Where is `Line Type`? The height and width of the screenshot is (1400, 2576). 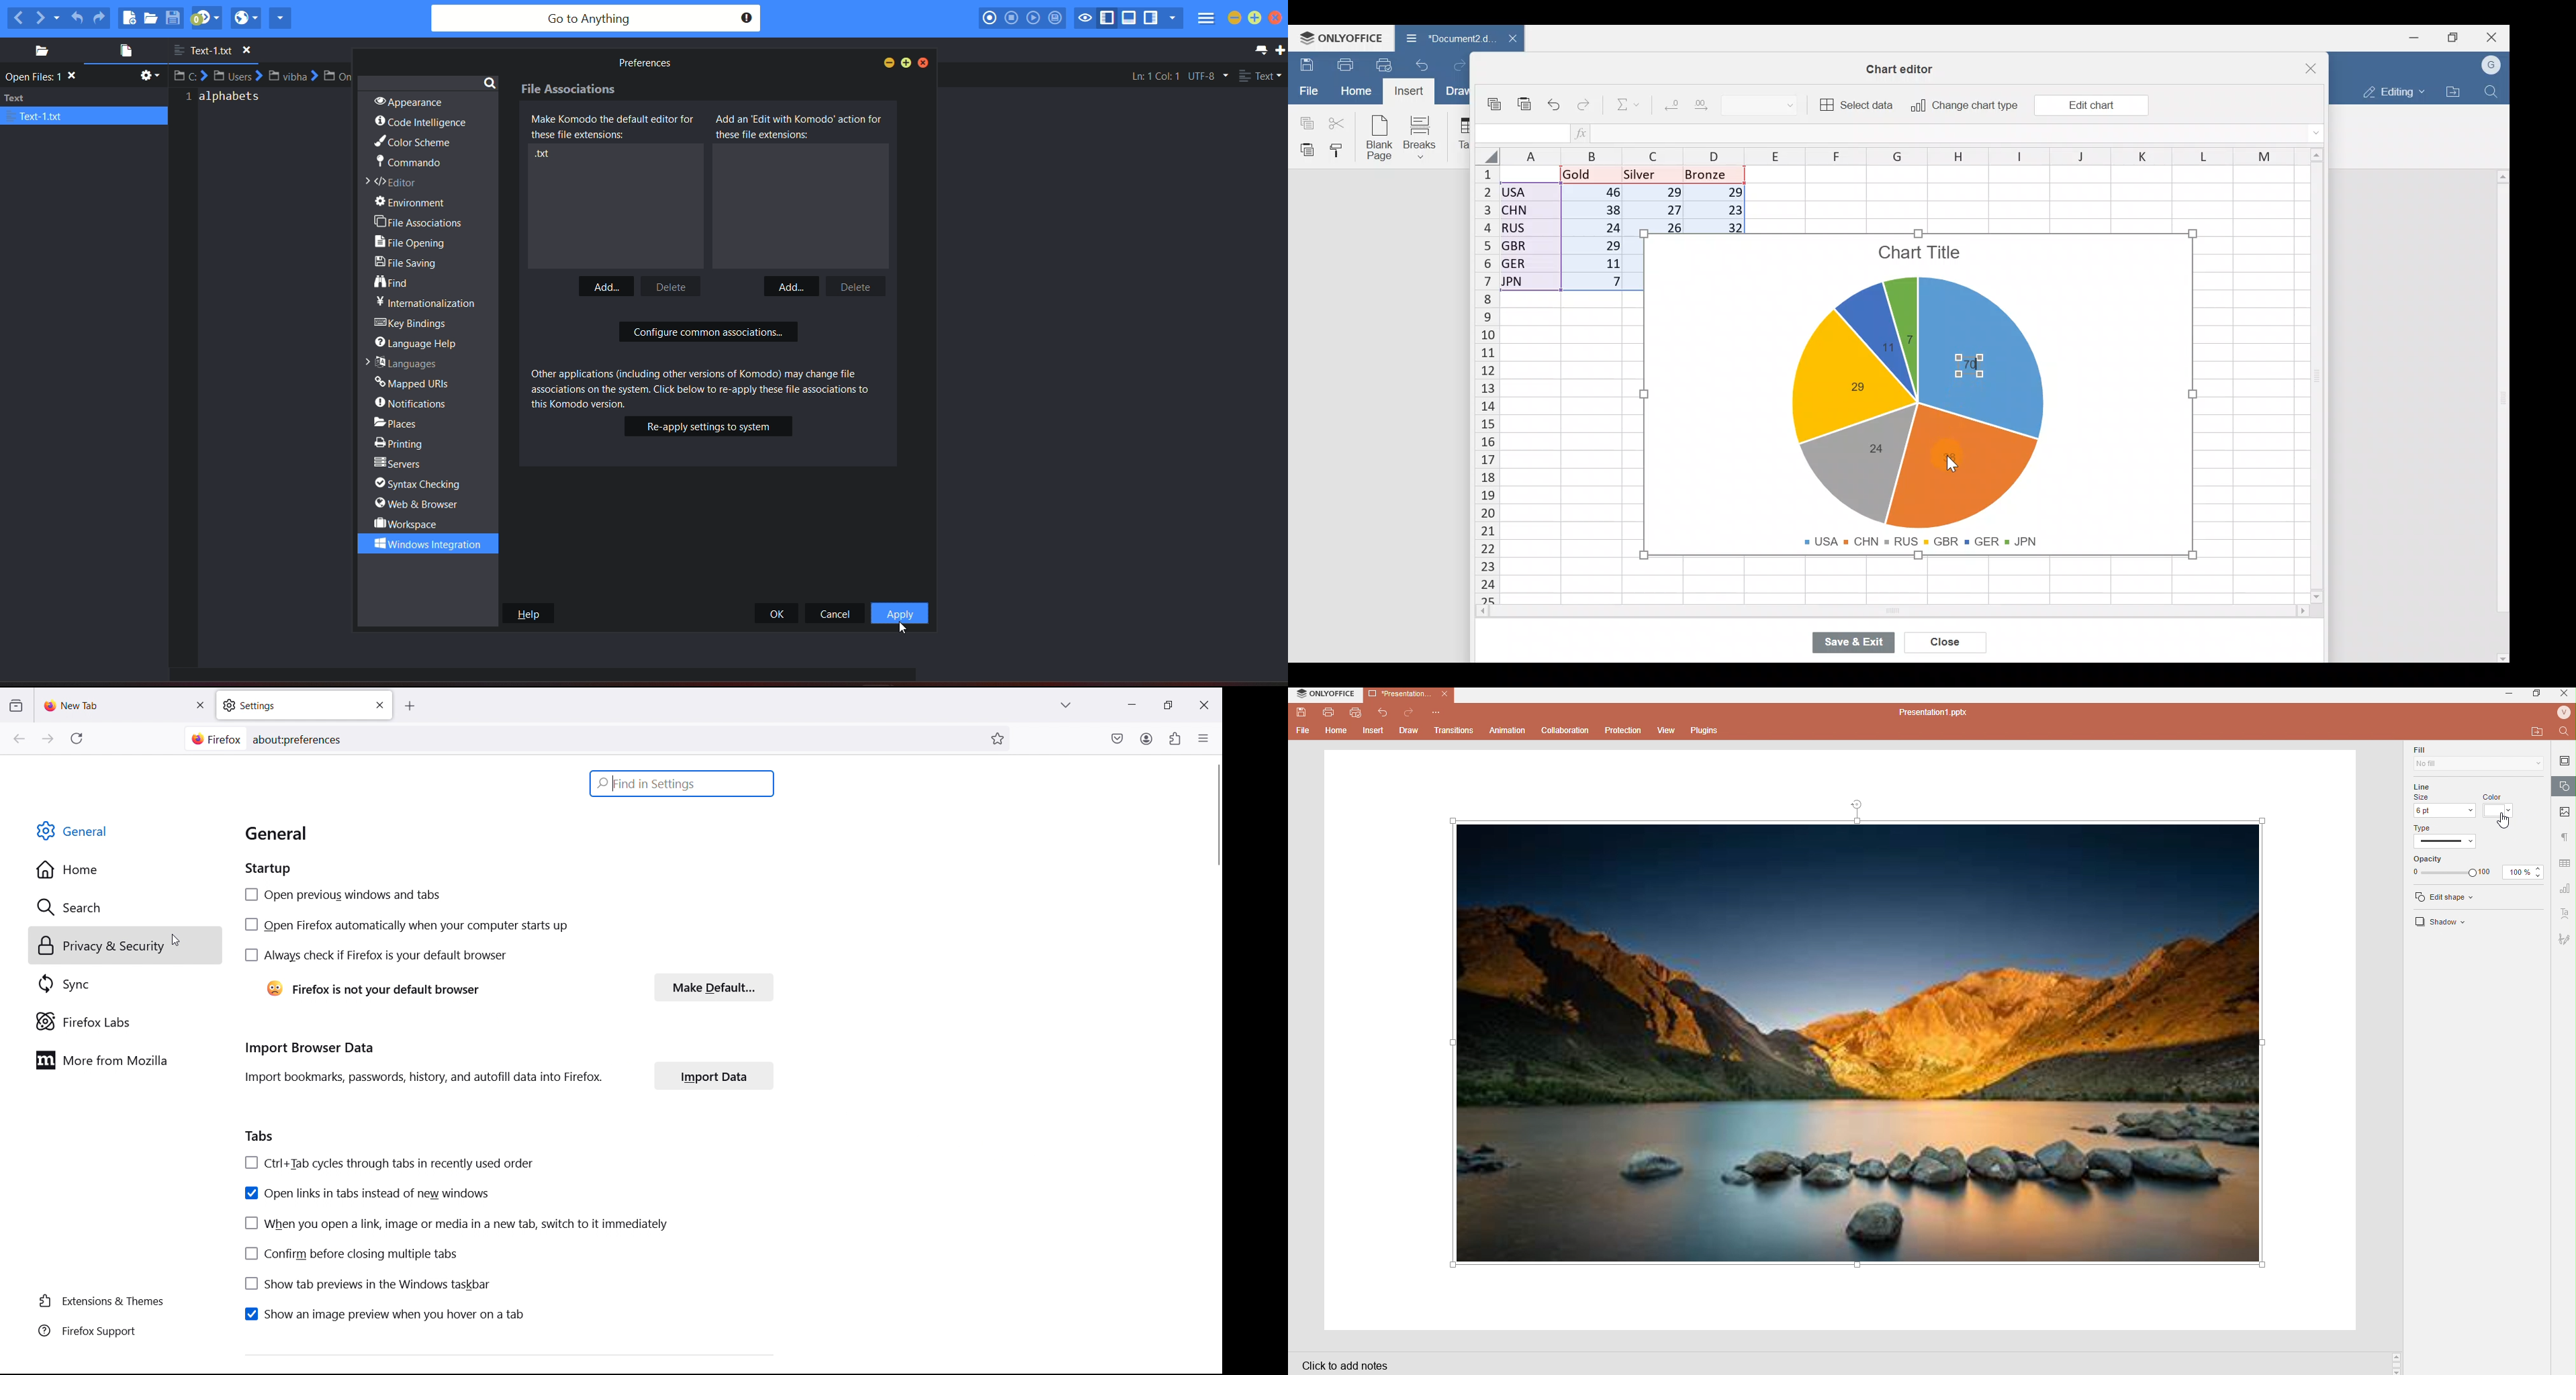
Line Type is located at coordinates (2449, 836).